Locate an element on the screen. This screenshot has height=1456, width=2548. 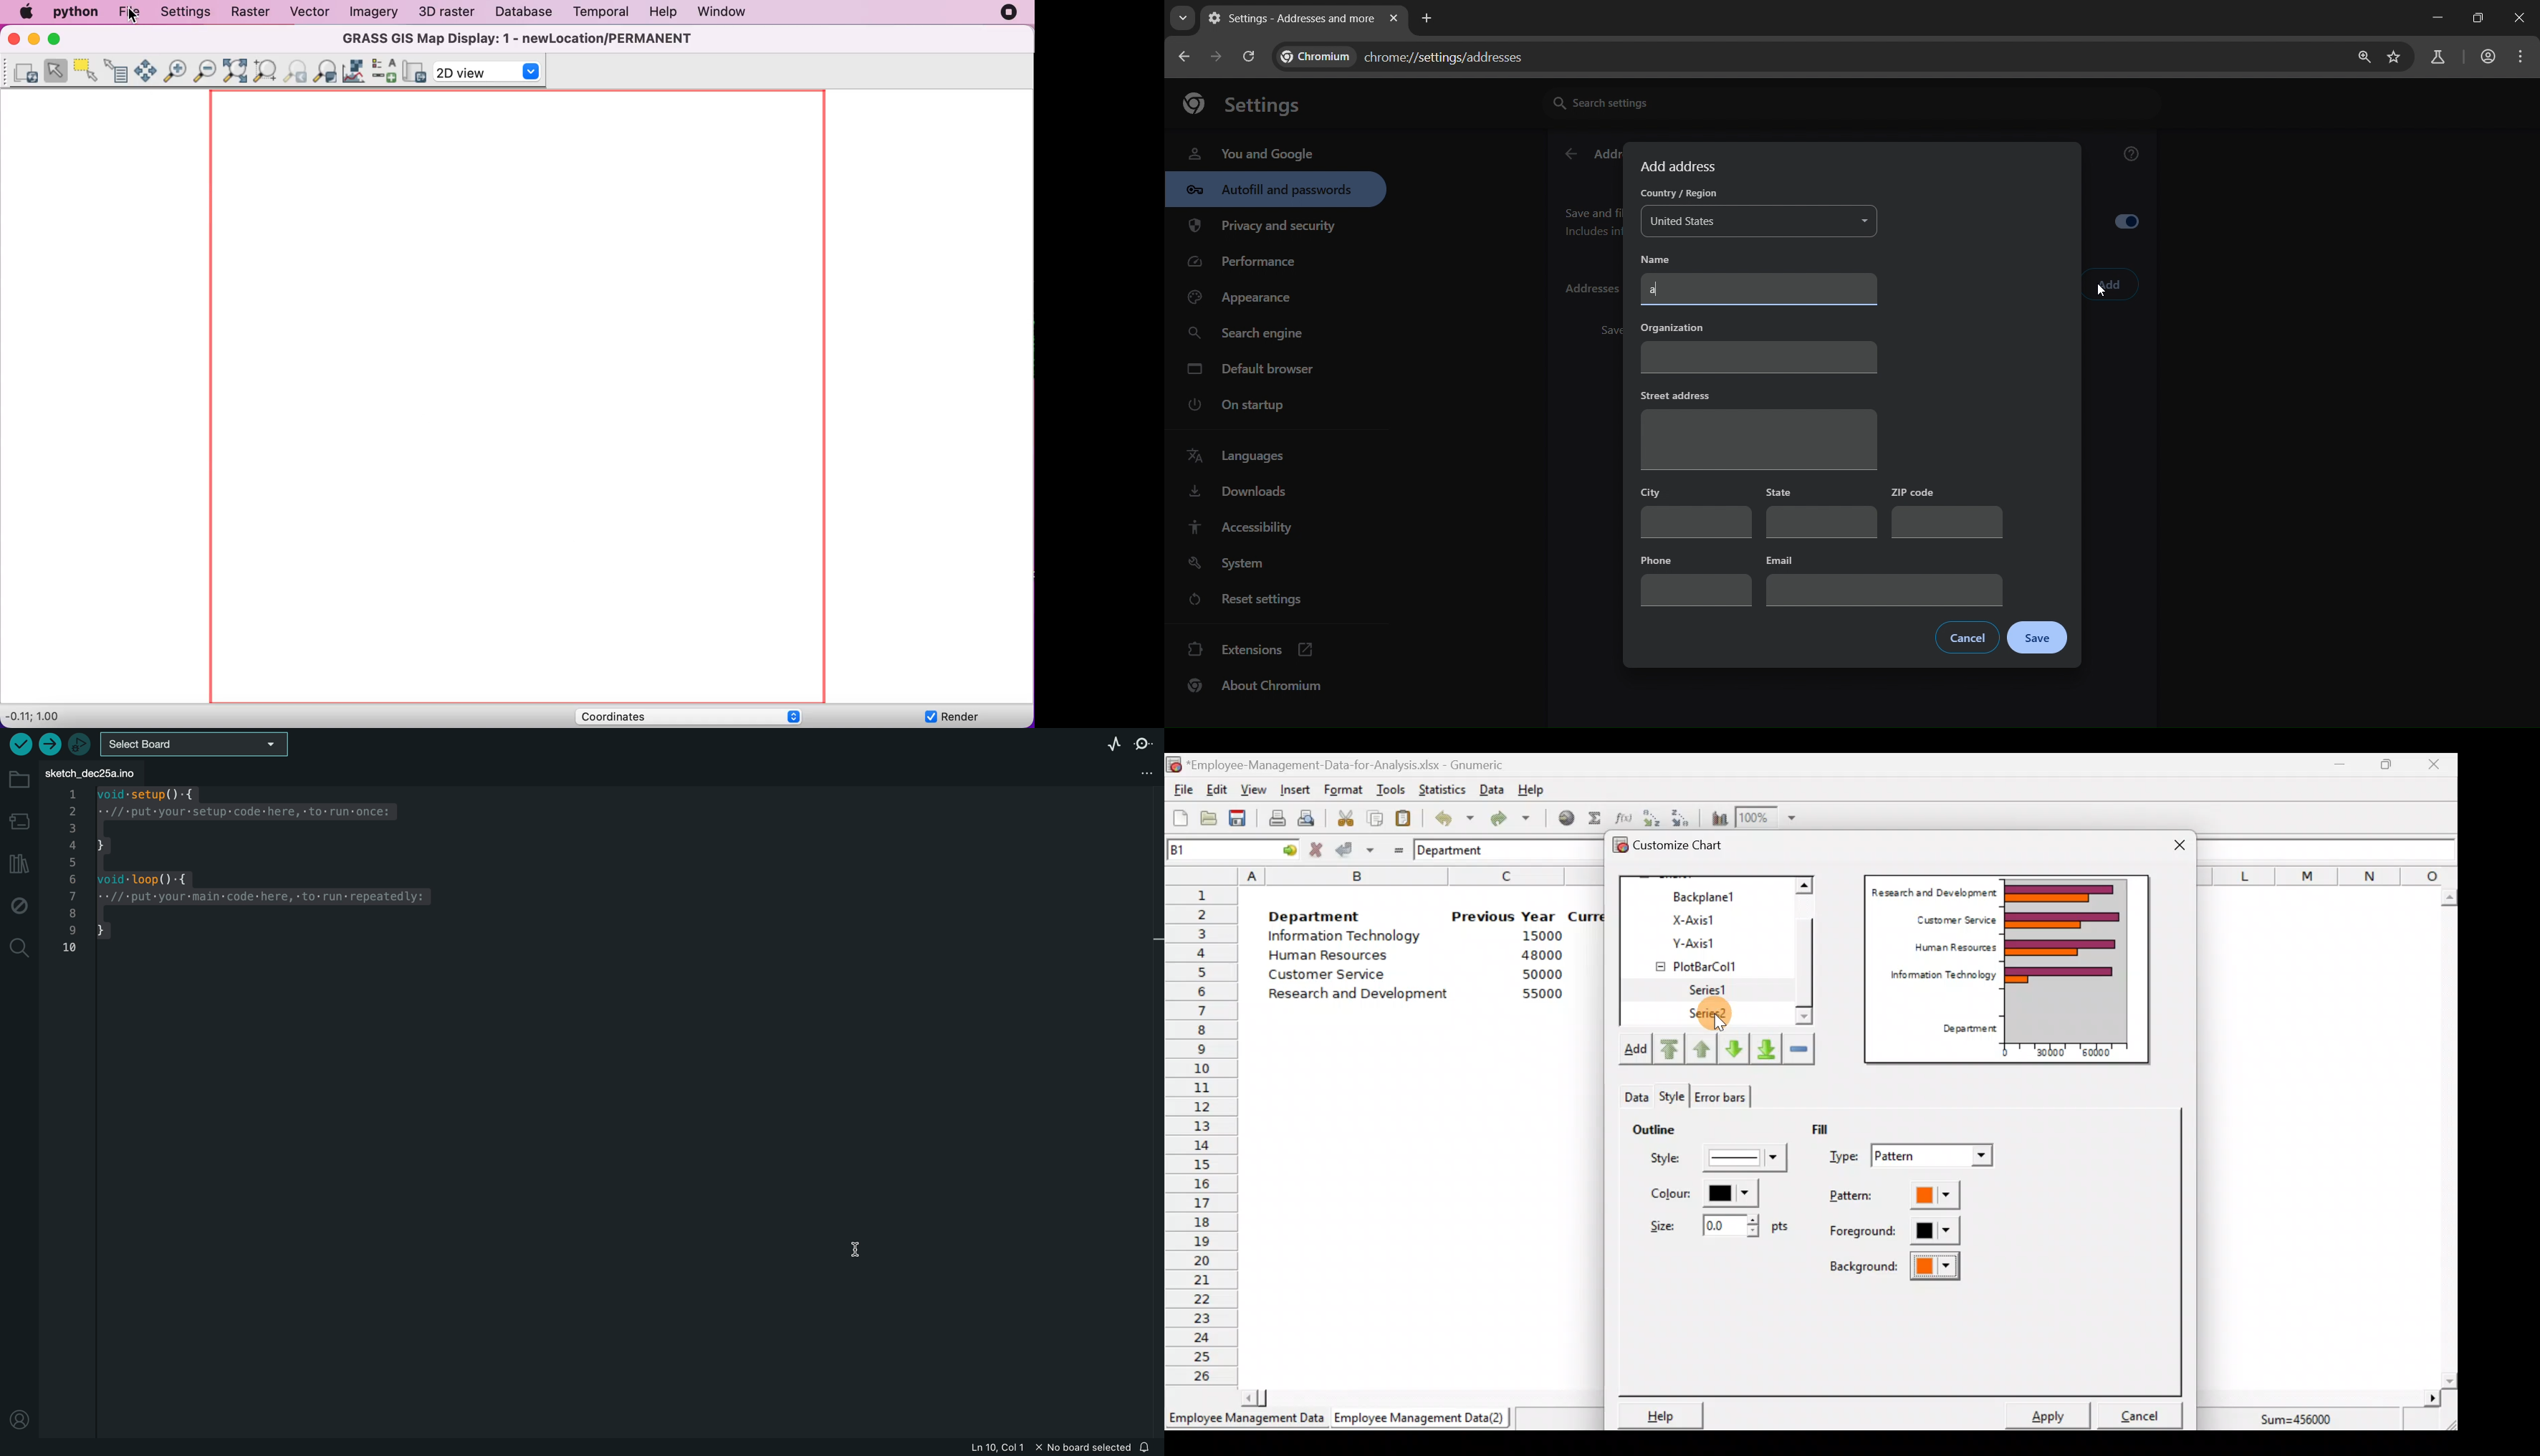
Information Technology is located at coordinates (1346, 936).